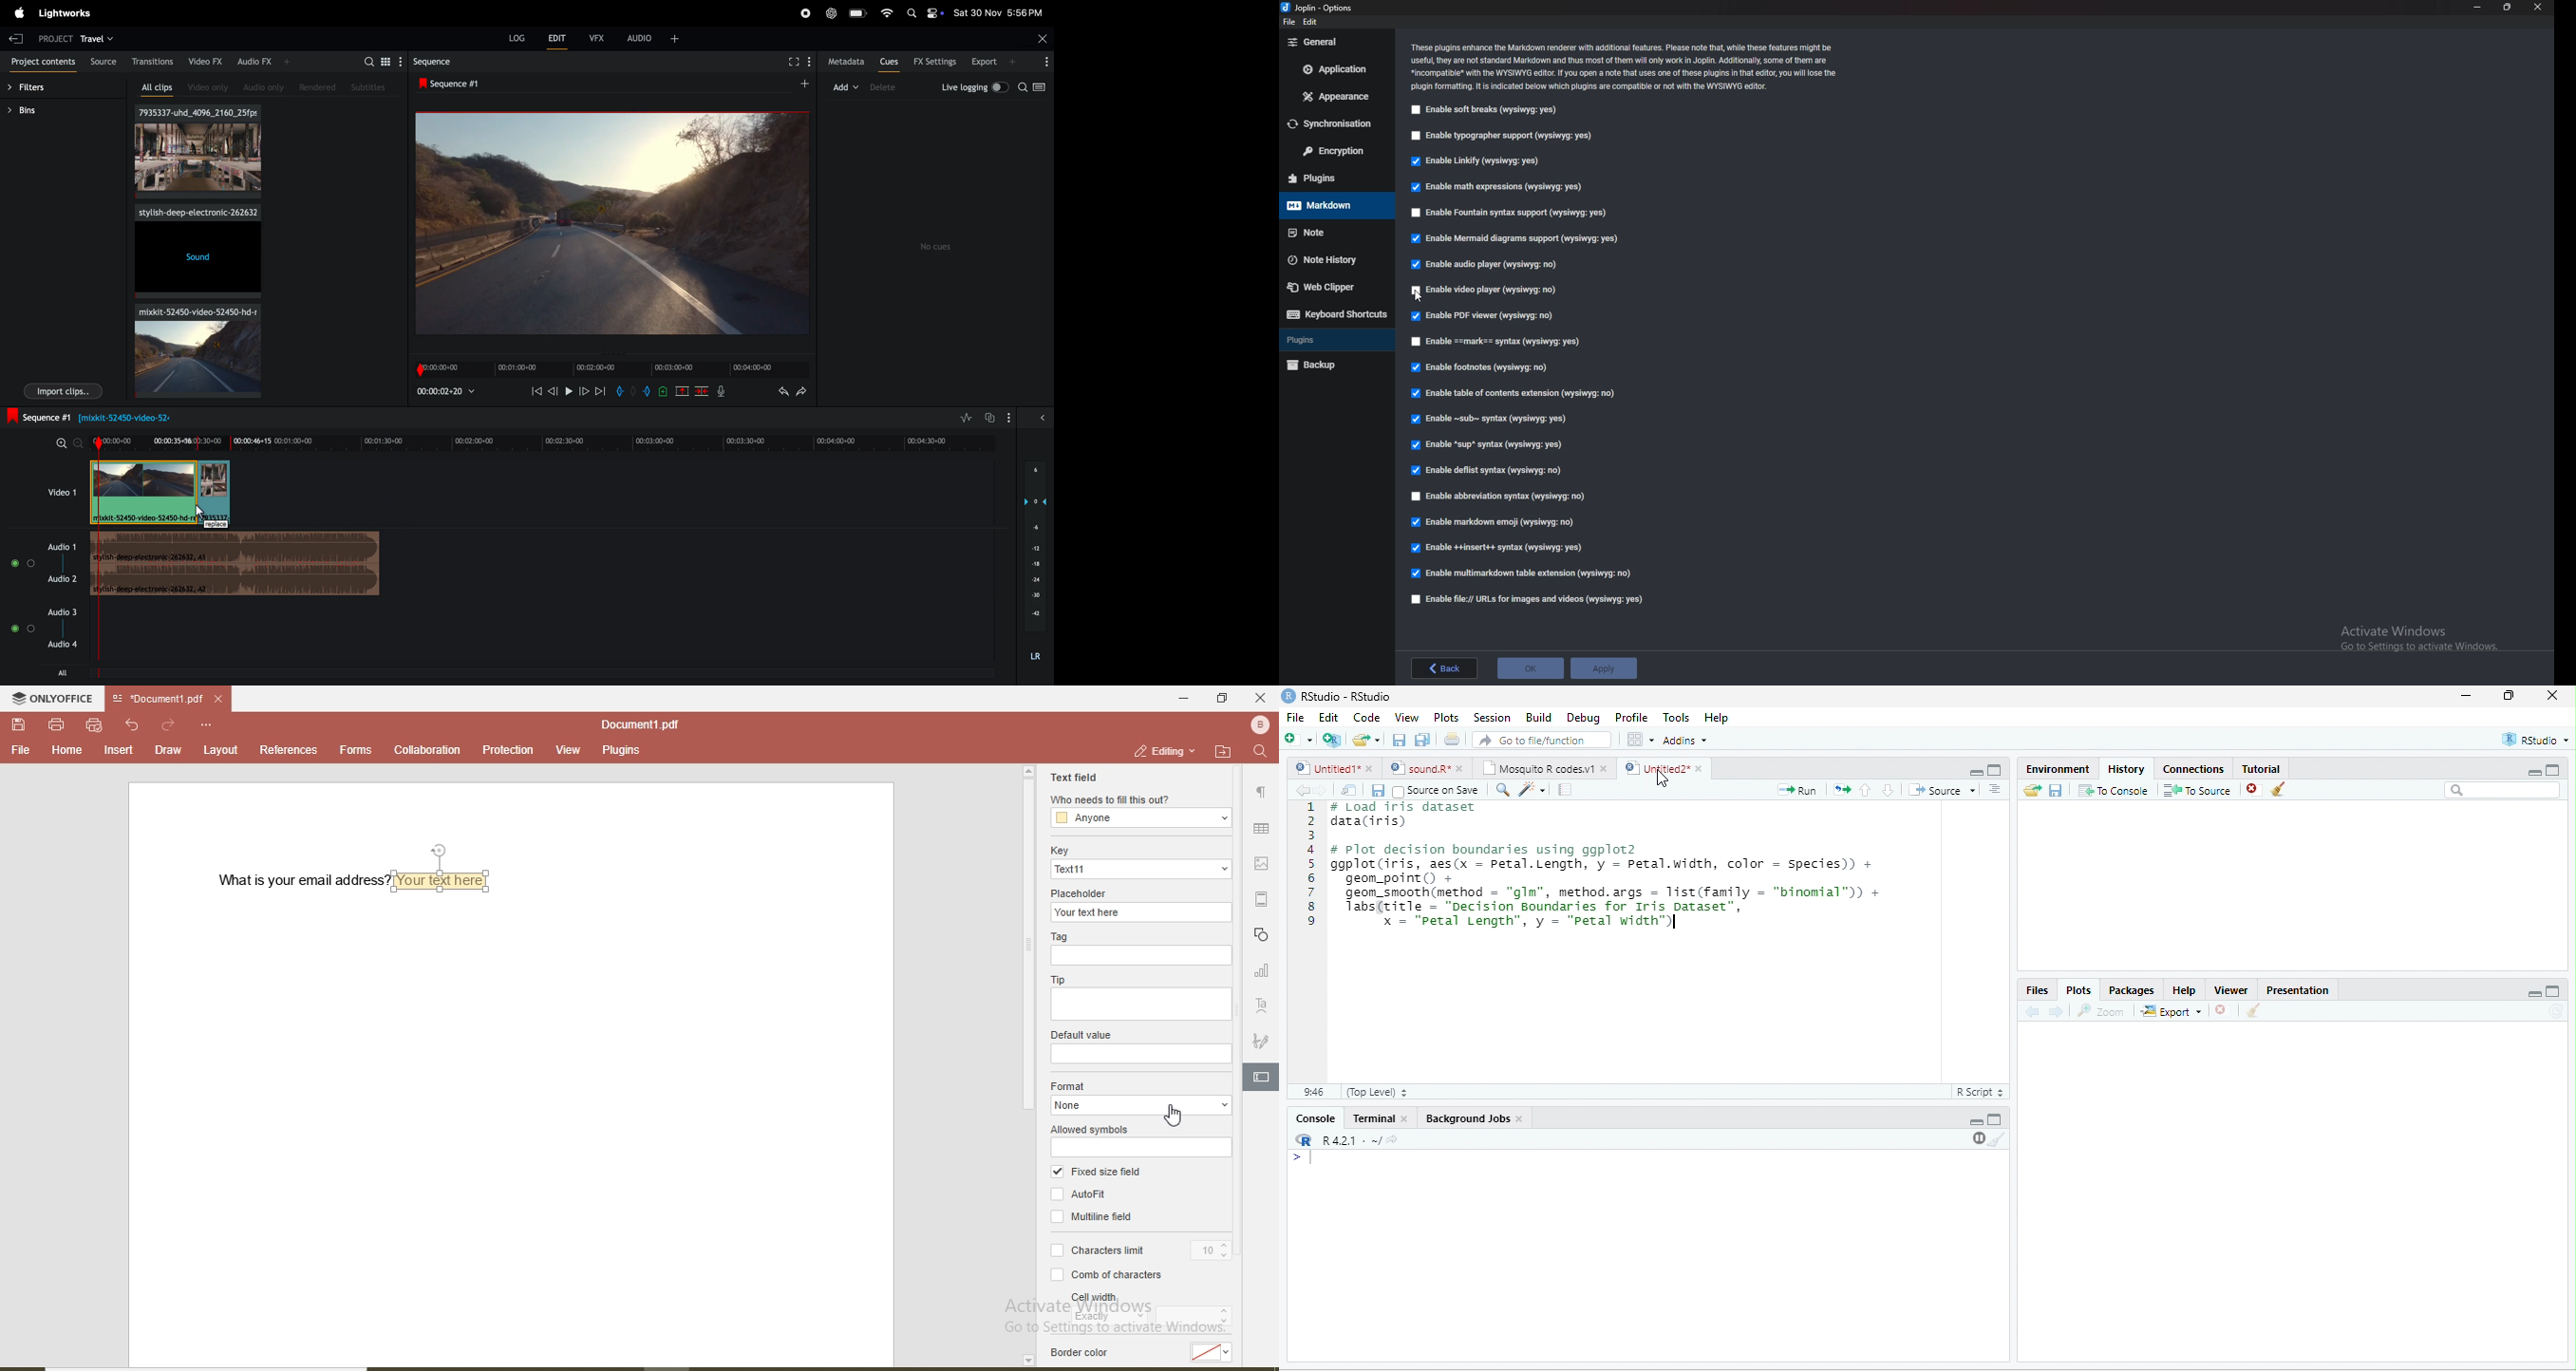  What do you see at coordinates (55, 700) in the screenshot?
I see `onlyoffice` at bounding box center [55, 700].